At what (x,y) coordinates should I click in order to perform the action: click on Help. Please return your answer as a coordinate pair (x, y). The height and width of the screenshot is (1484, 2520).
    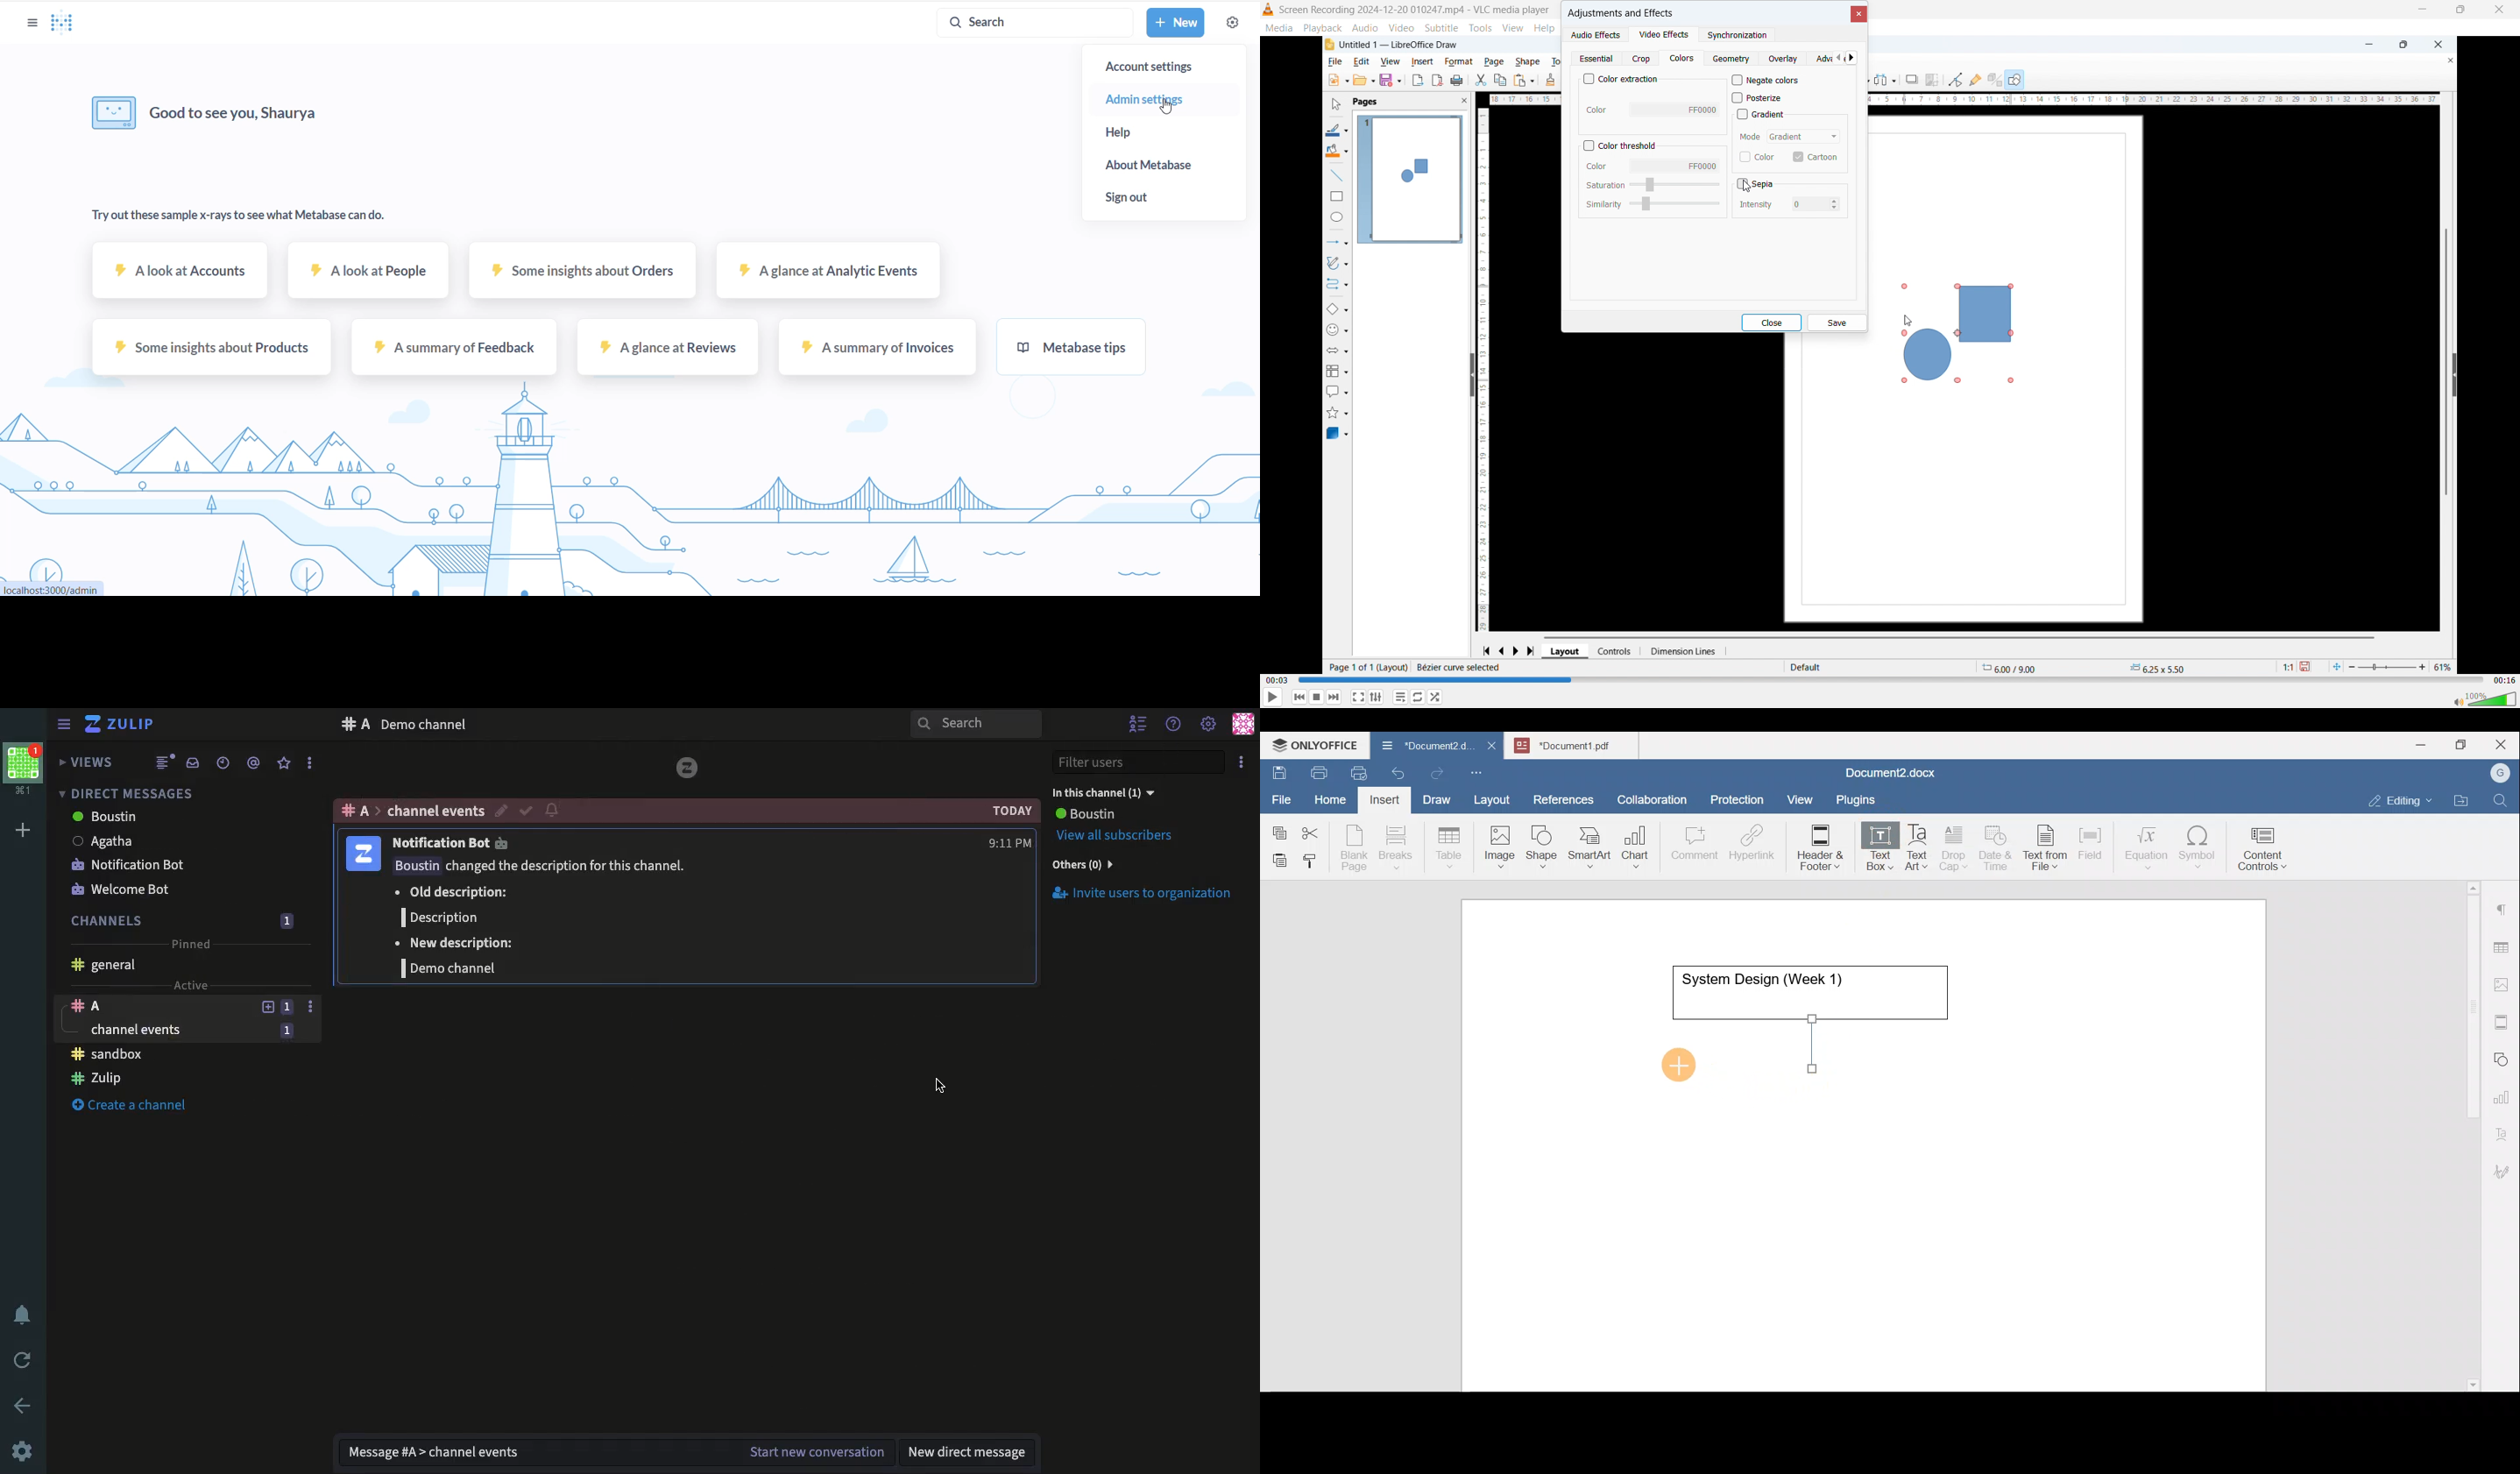
    Looking at the image, I should click on (1174, 724).